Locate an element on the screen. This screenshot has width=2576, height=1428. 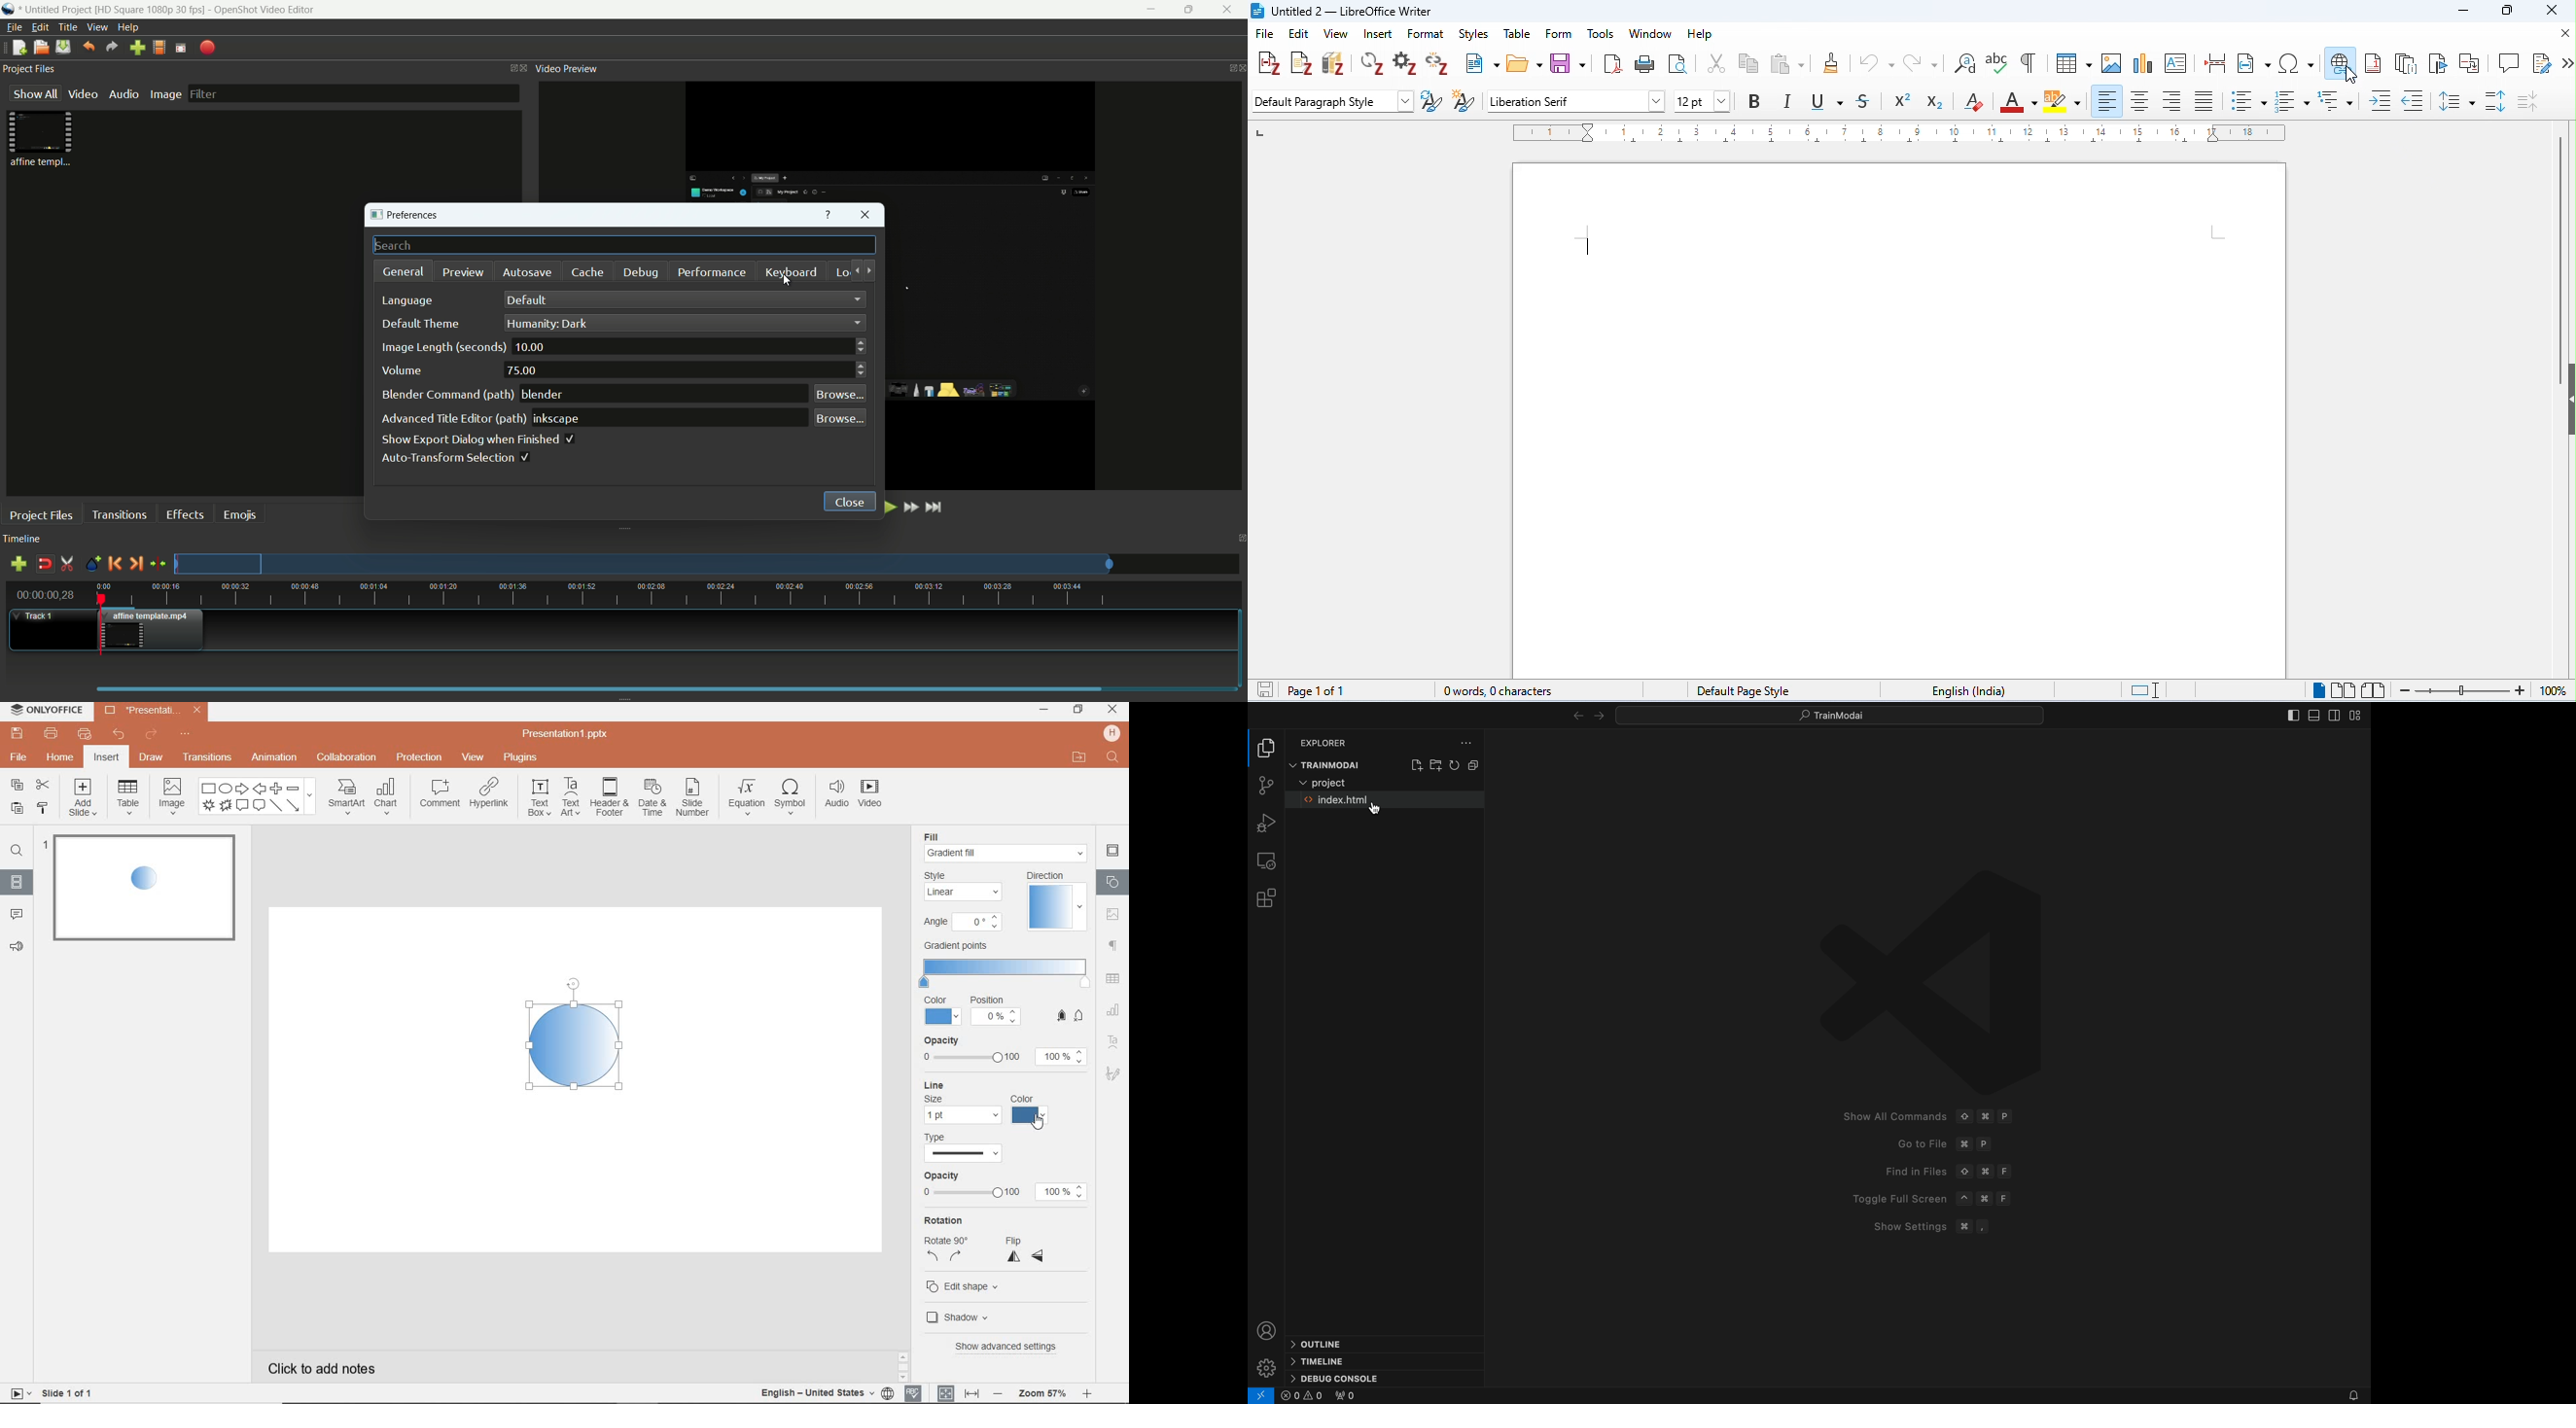
fit to width is located at coordinates (972, 1391).